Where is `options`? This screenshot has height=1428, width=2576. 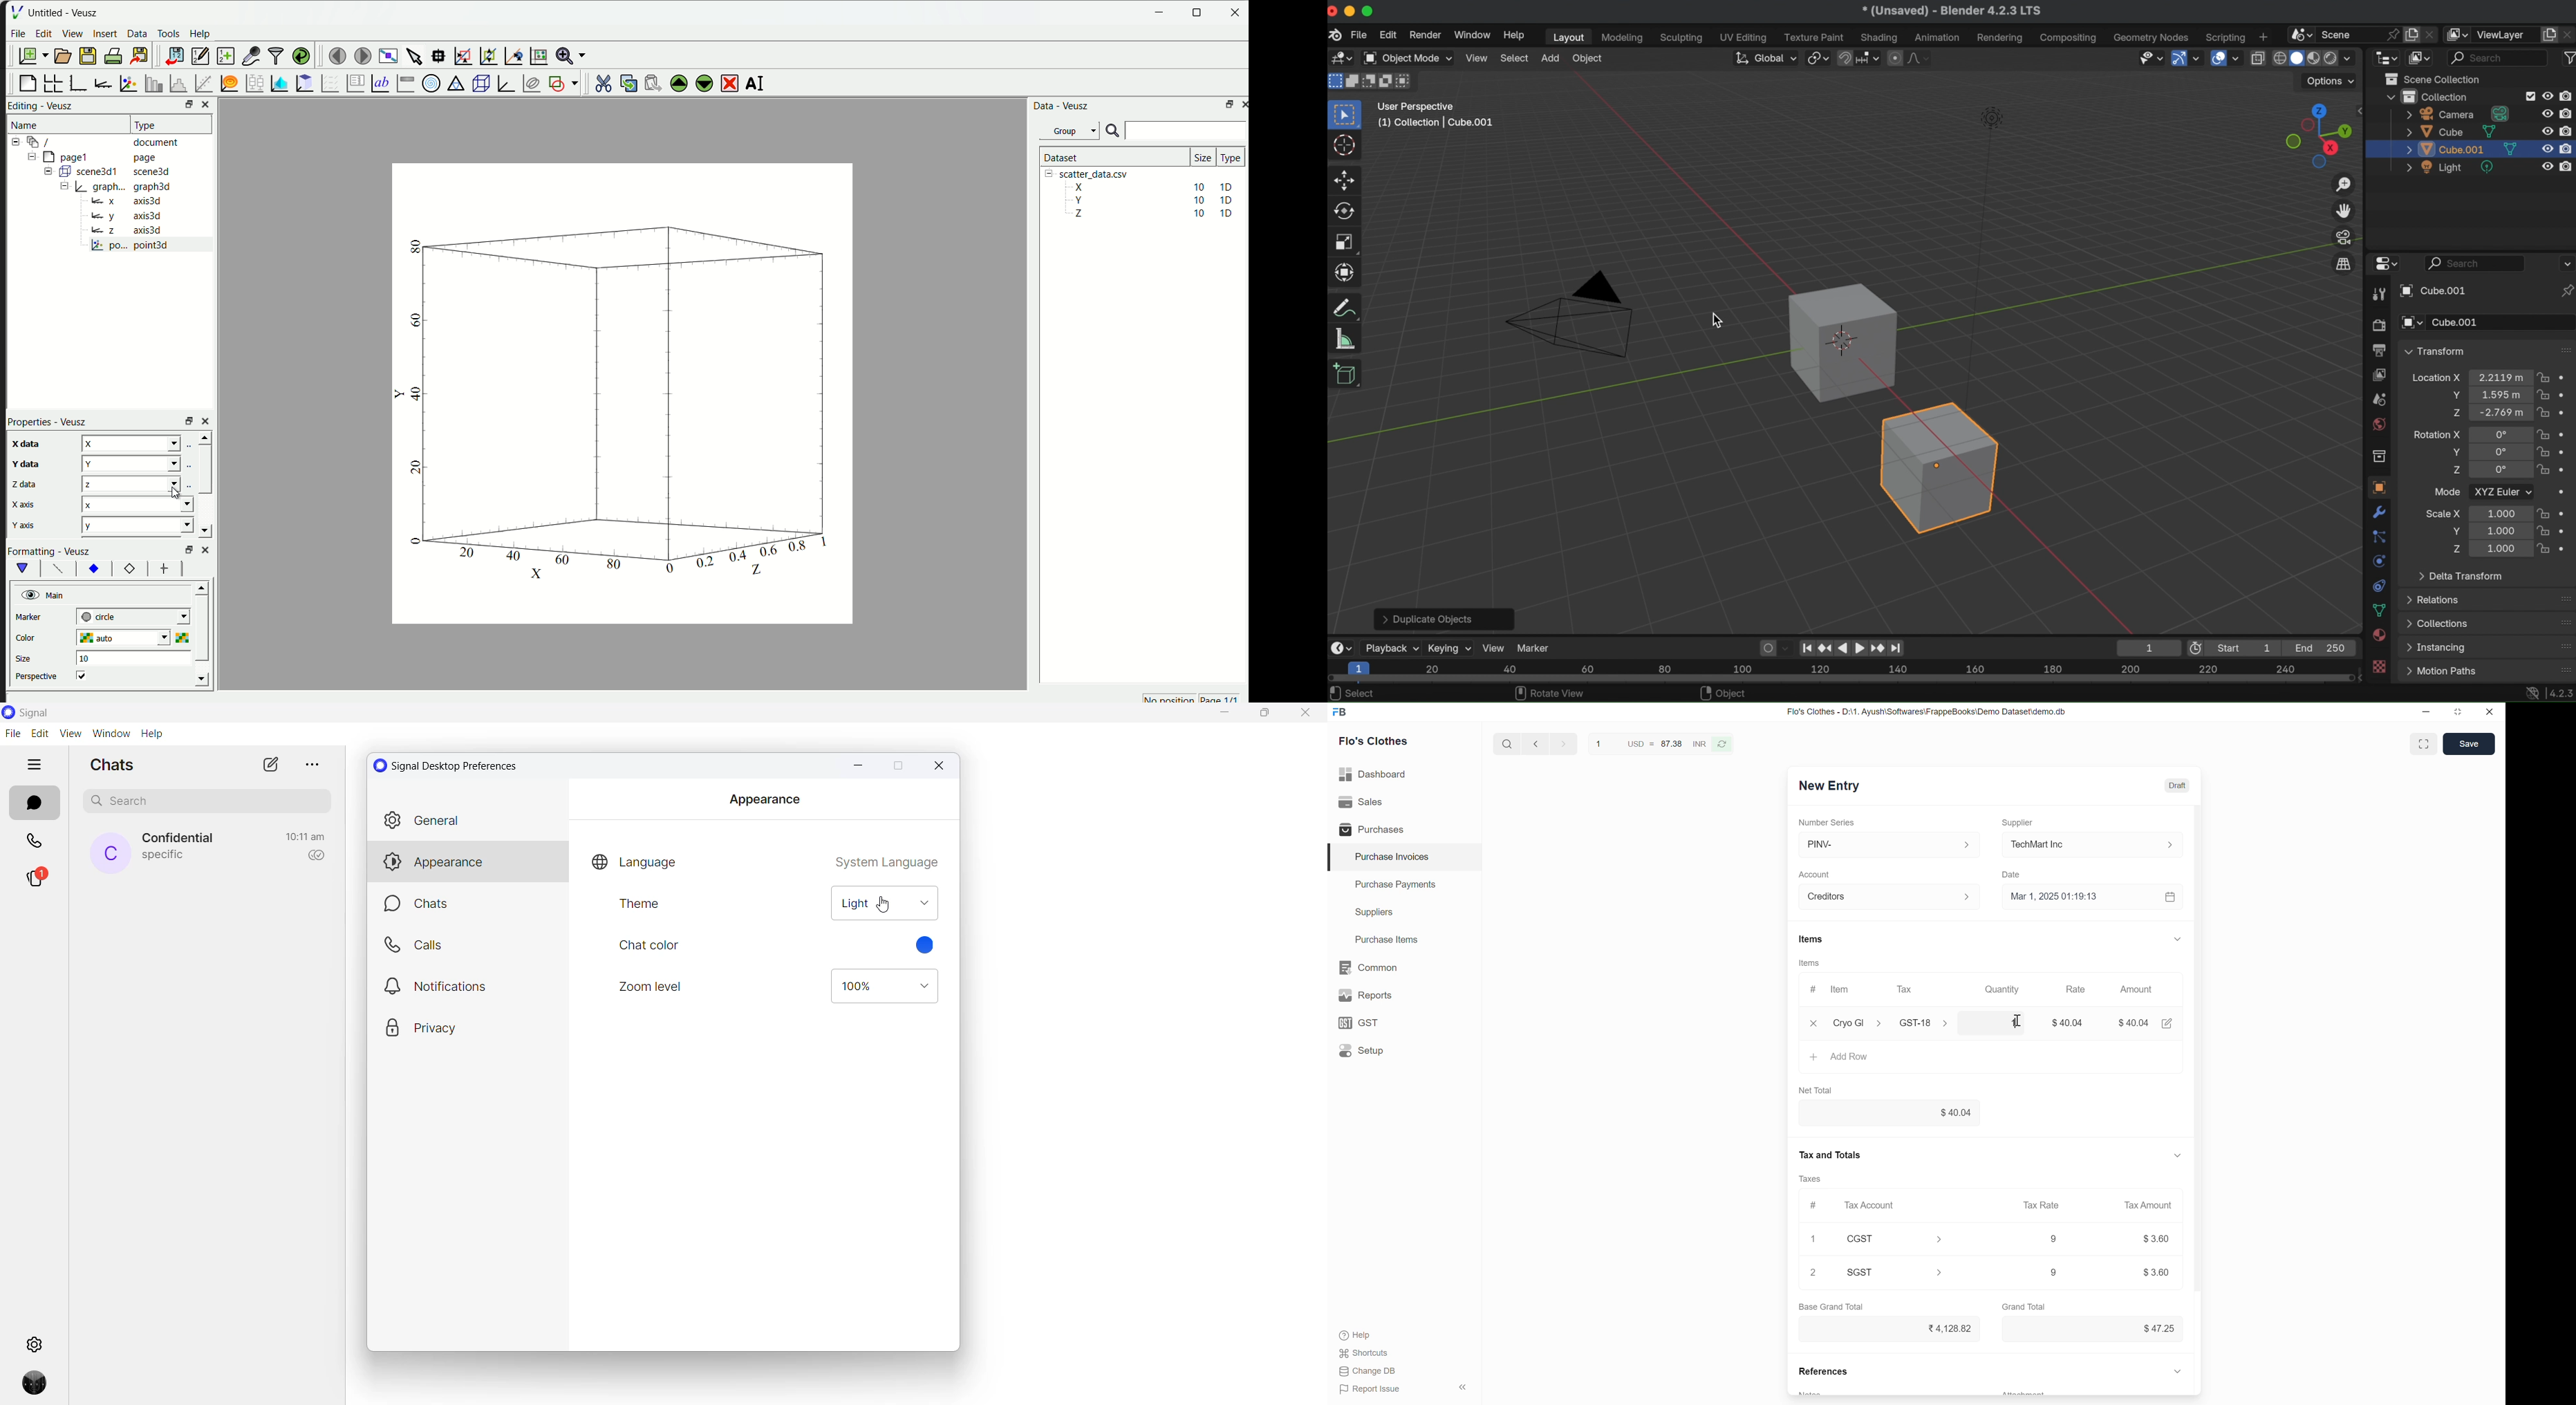
options is located at coordinates (2566, 263).